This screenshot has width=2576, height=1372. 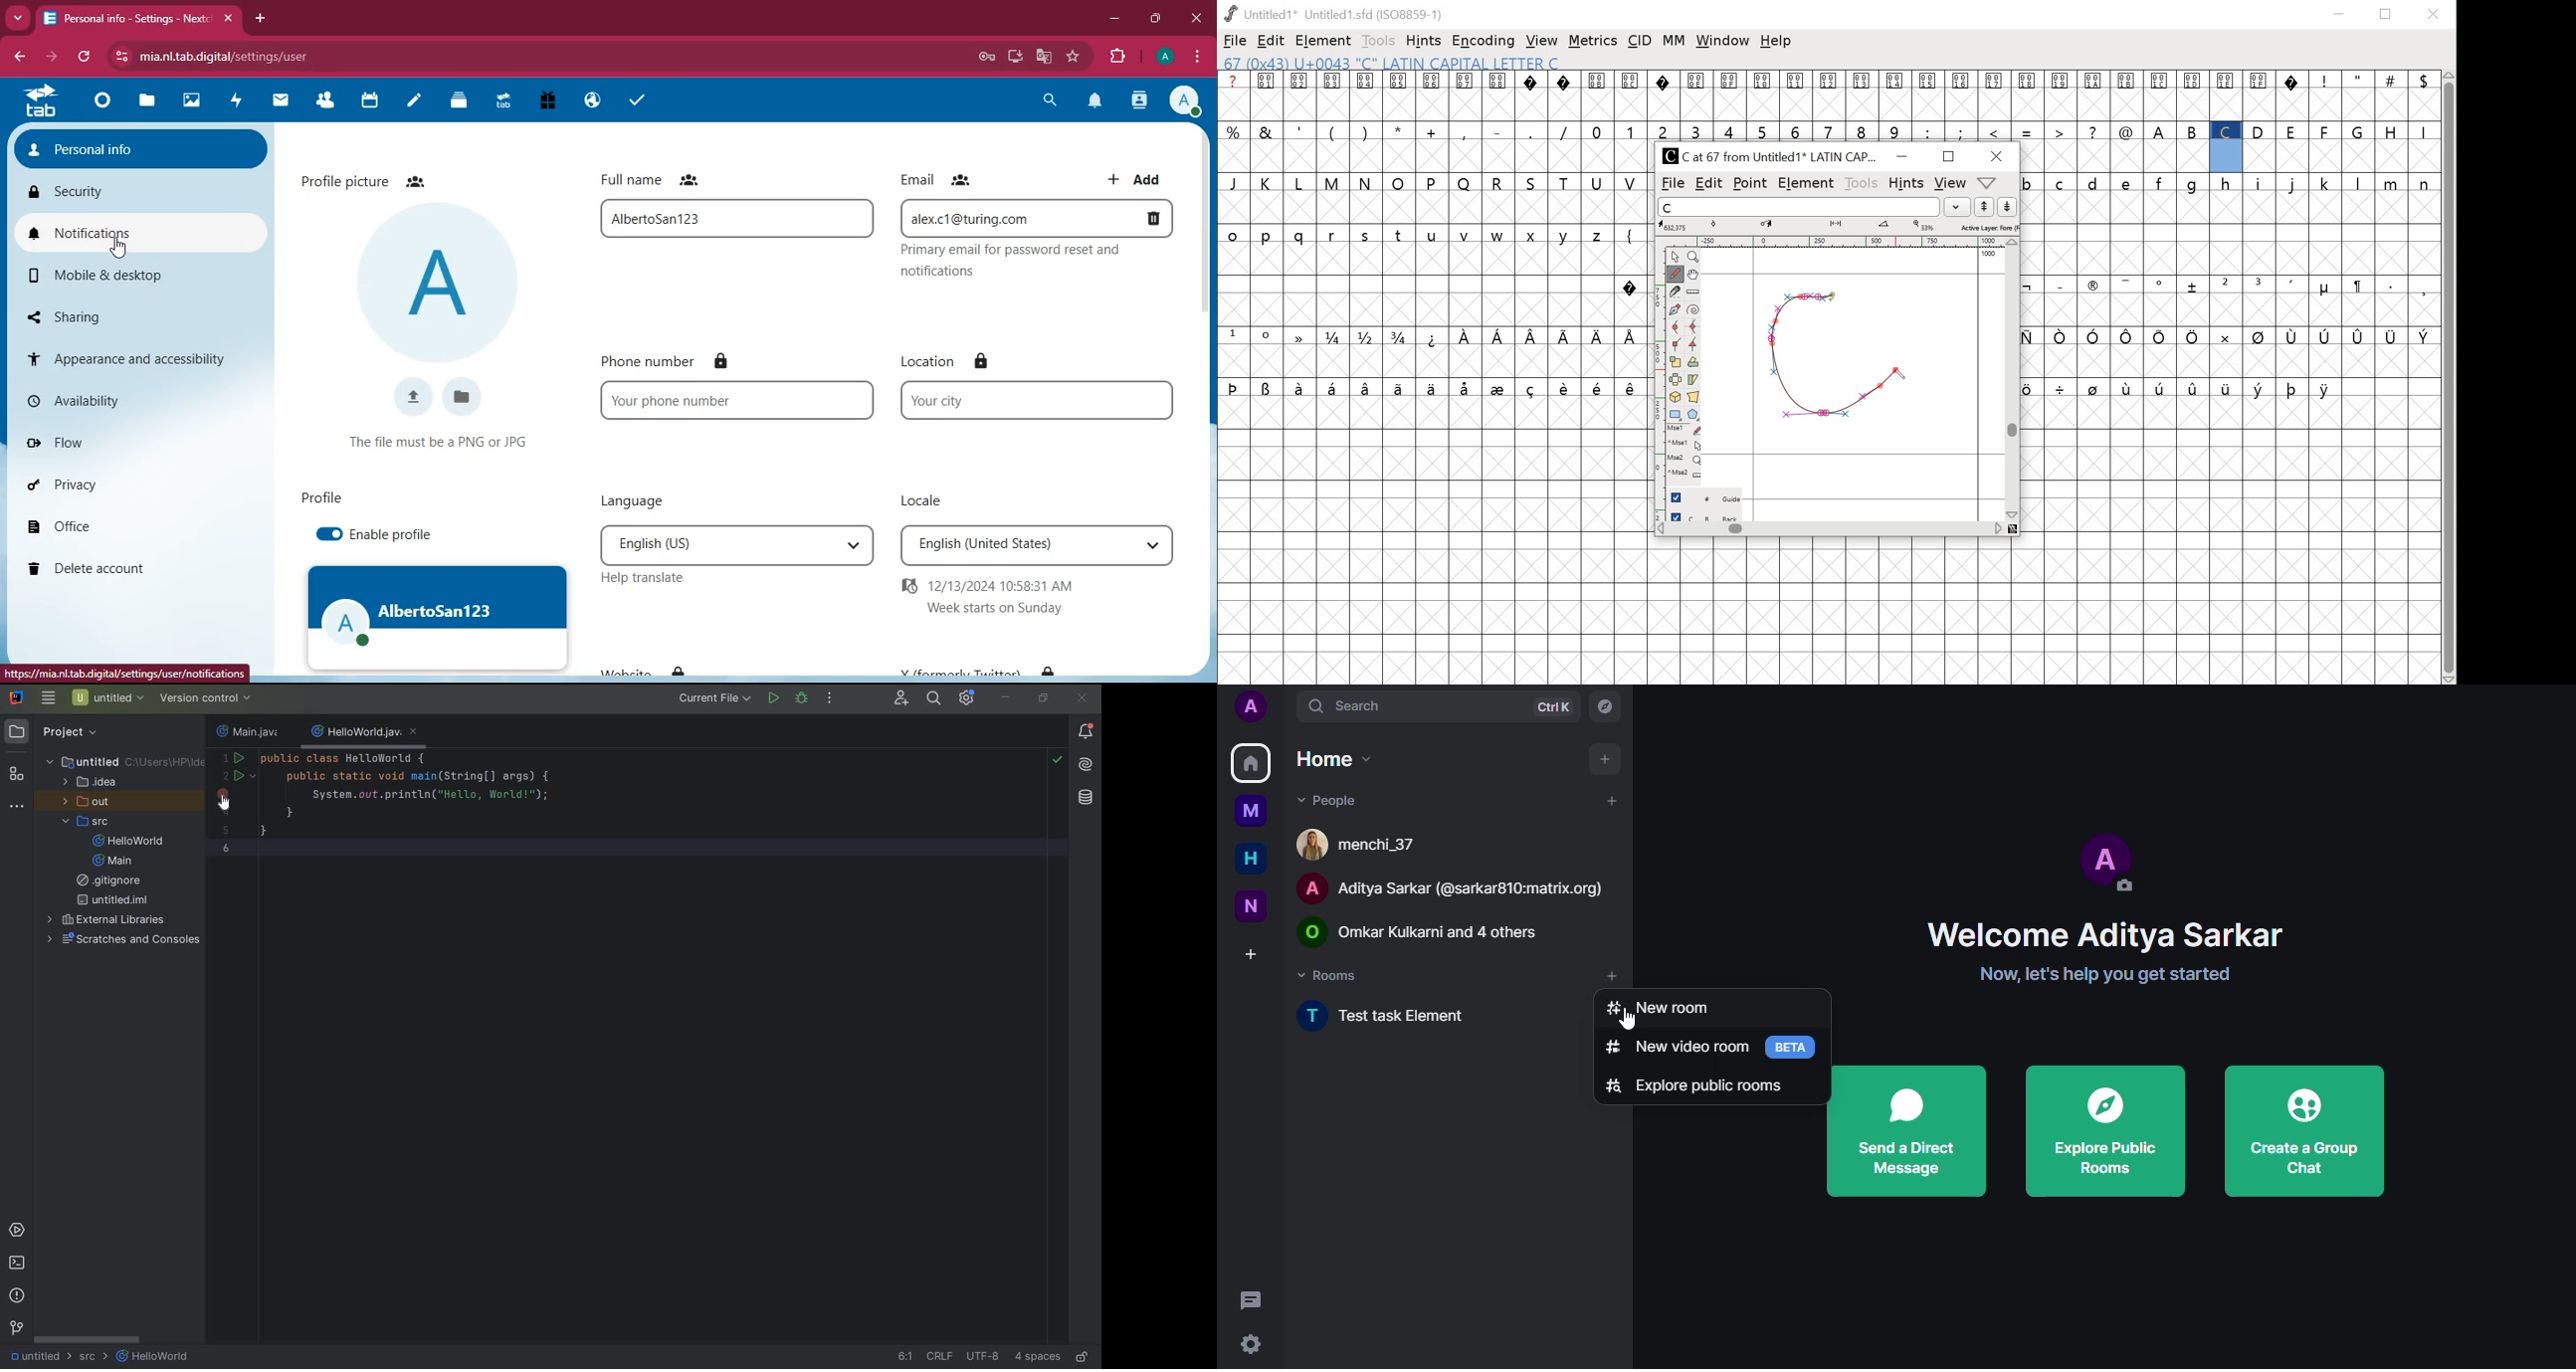 What do you see at coordinates (2450, 378) in the screenshot?
I see `scrollbar` at bounding box center [2450, 378].